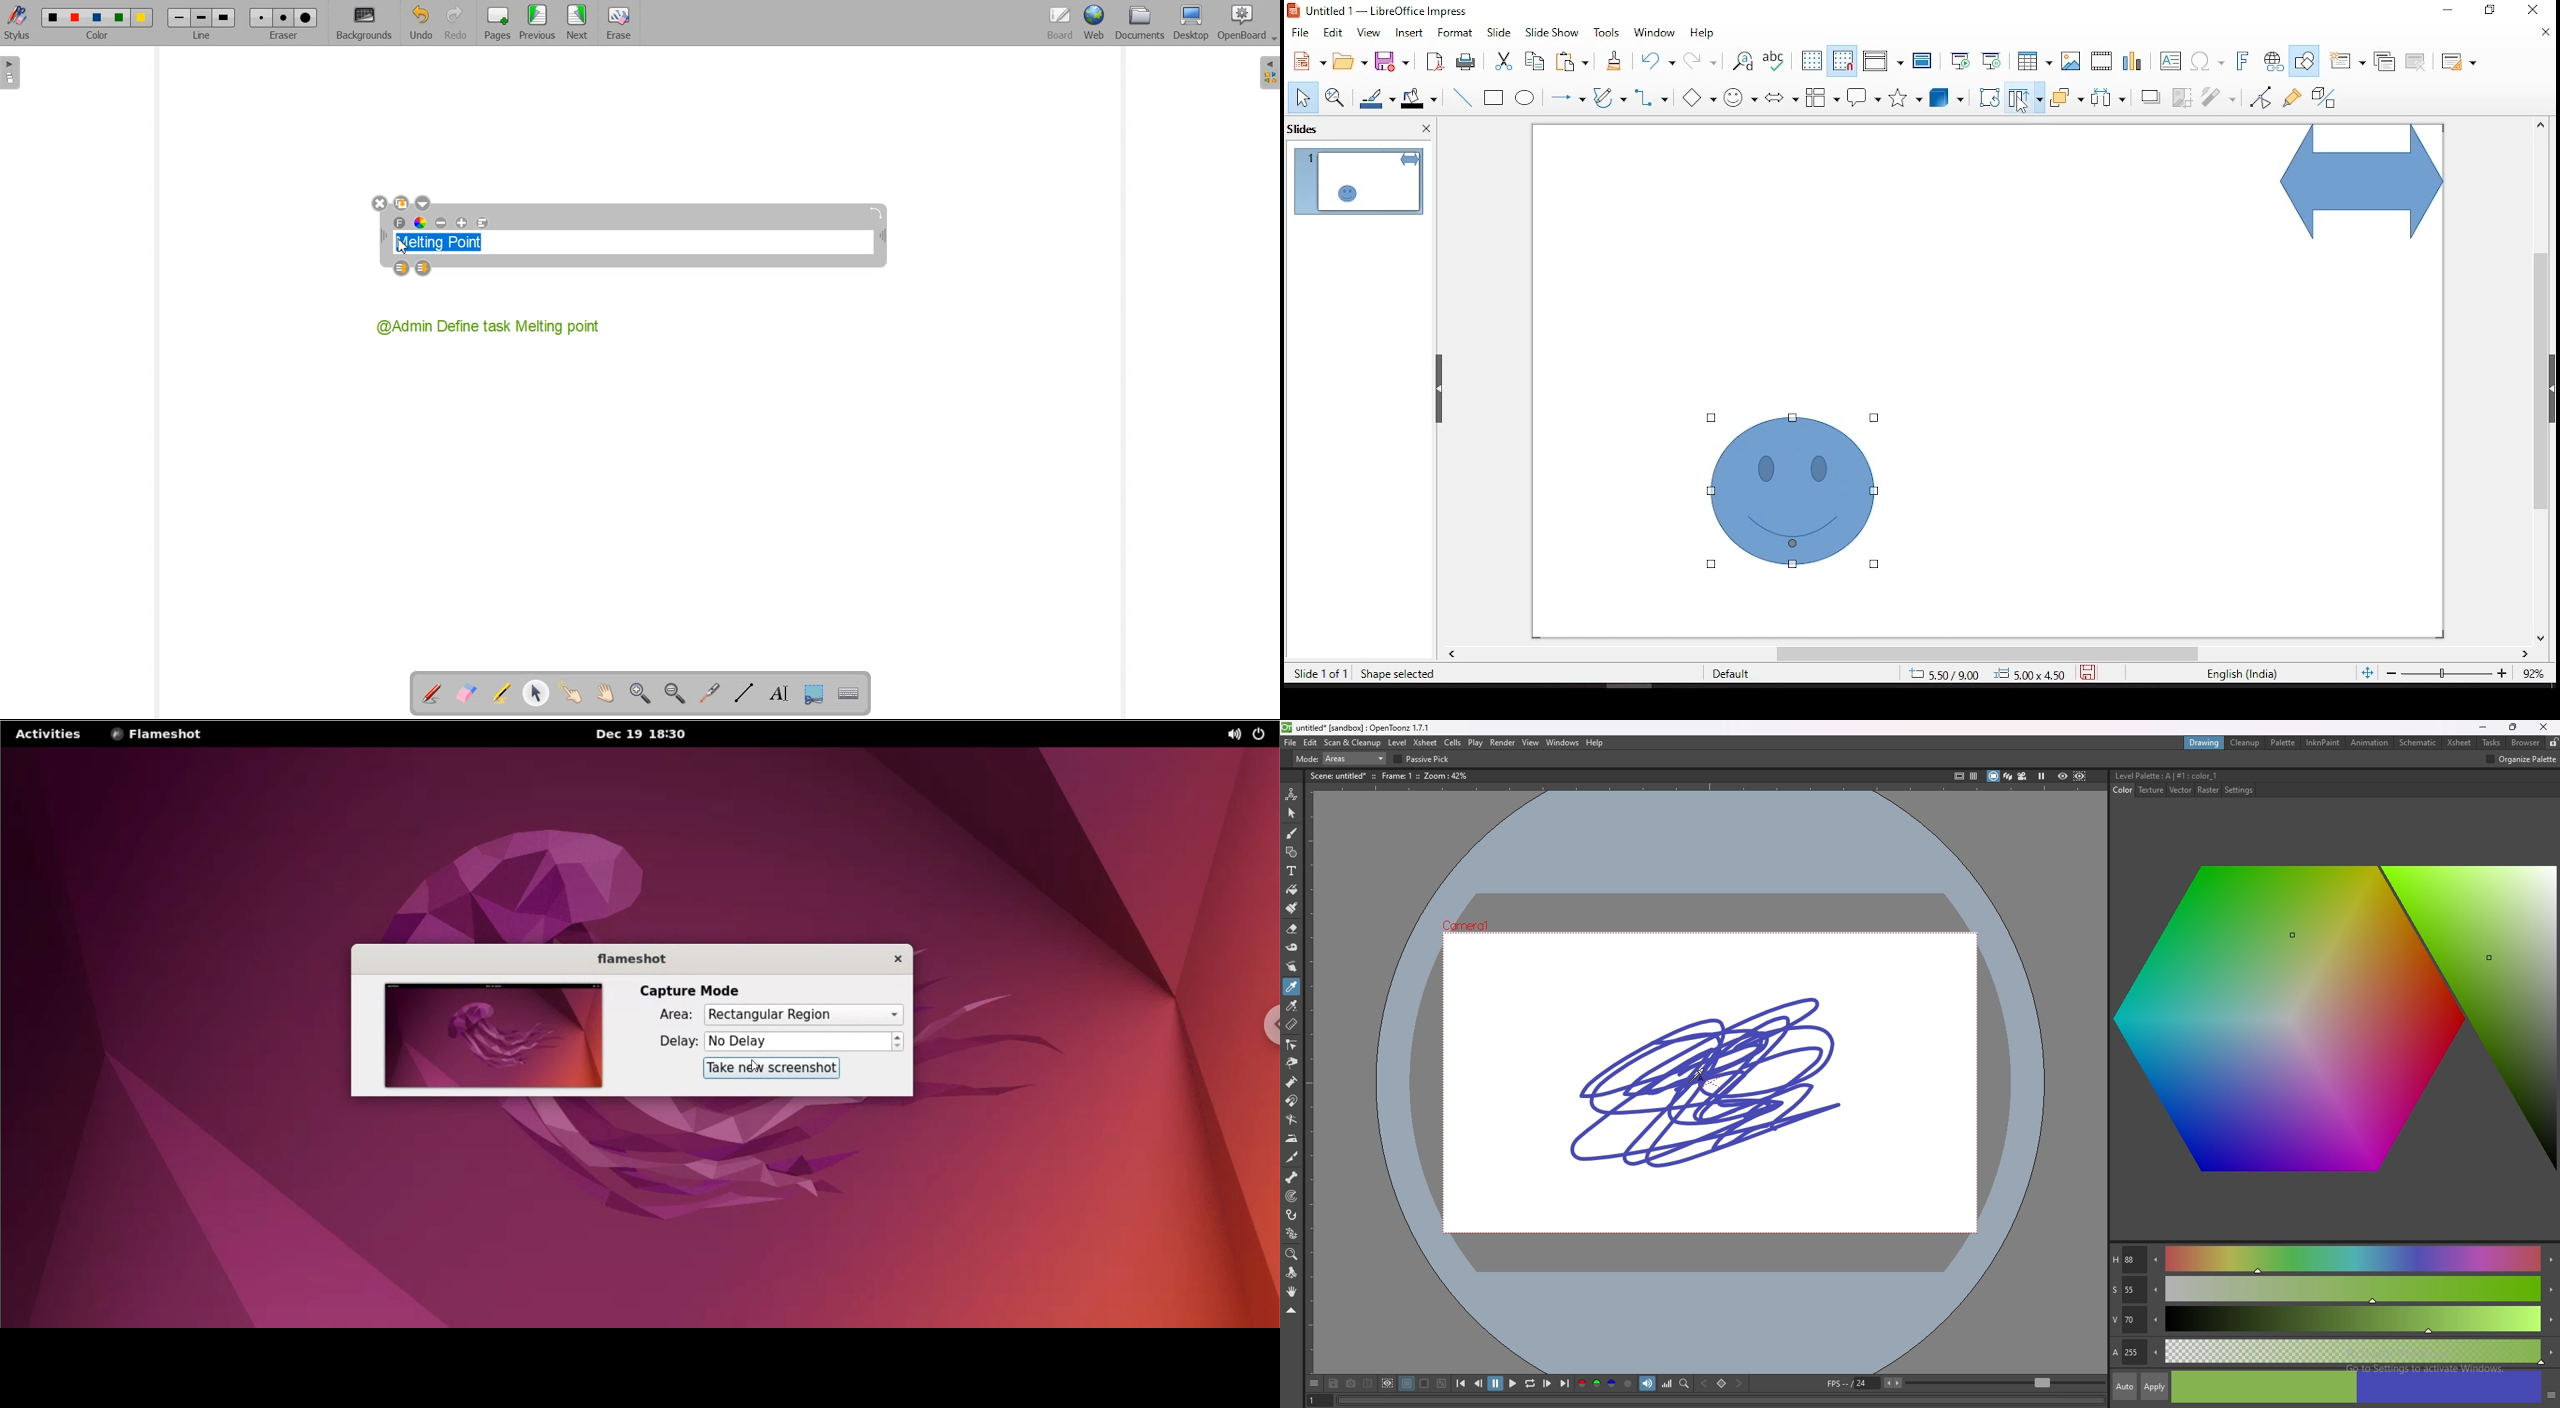  I want to click on curves and polygons, so click(1610, 99).